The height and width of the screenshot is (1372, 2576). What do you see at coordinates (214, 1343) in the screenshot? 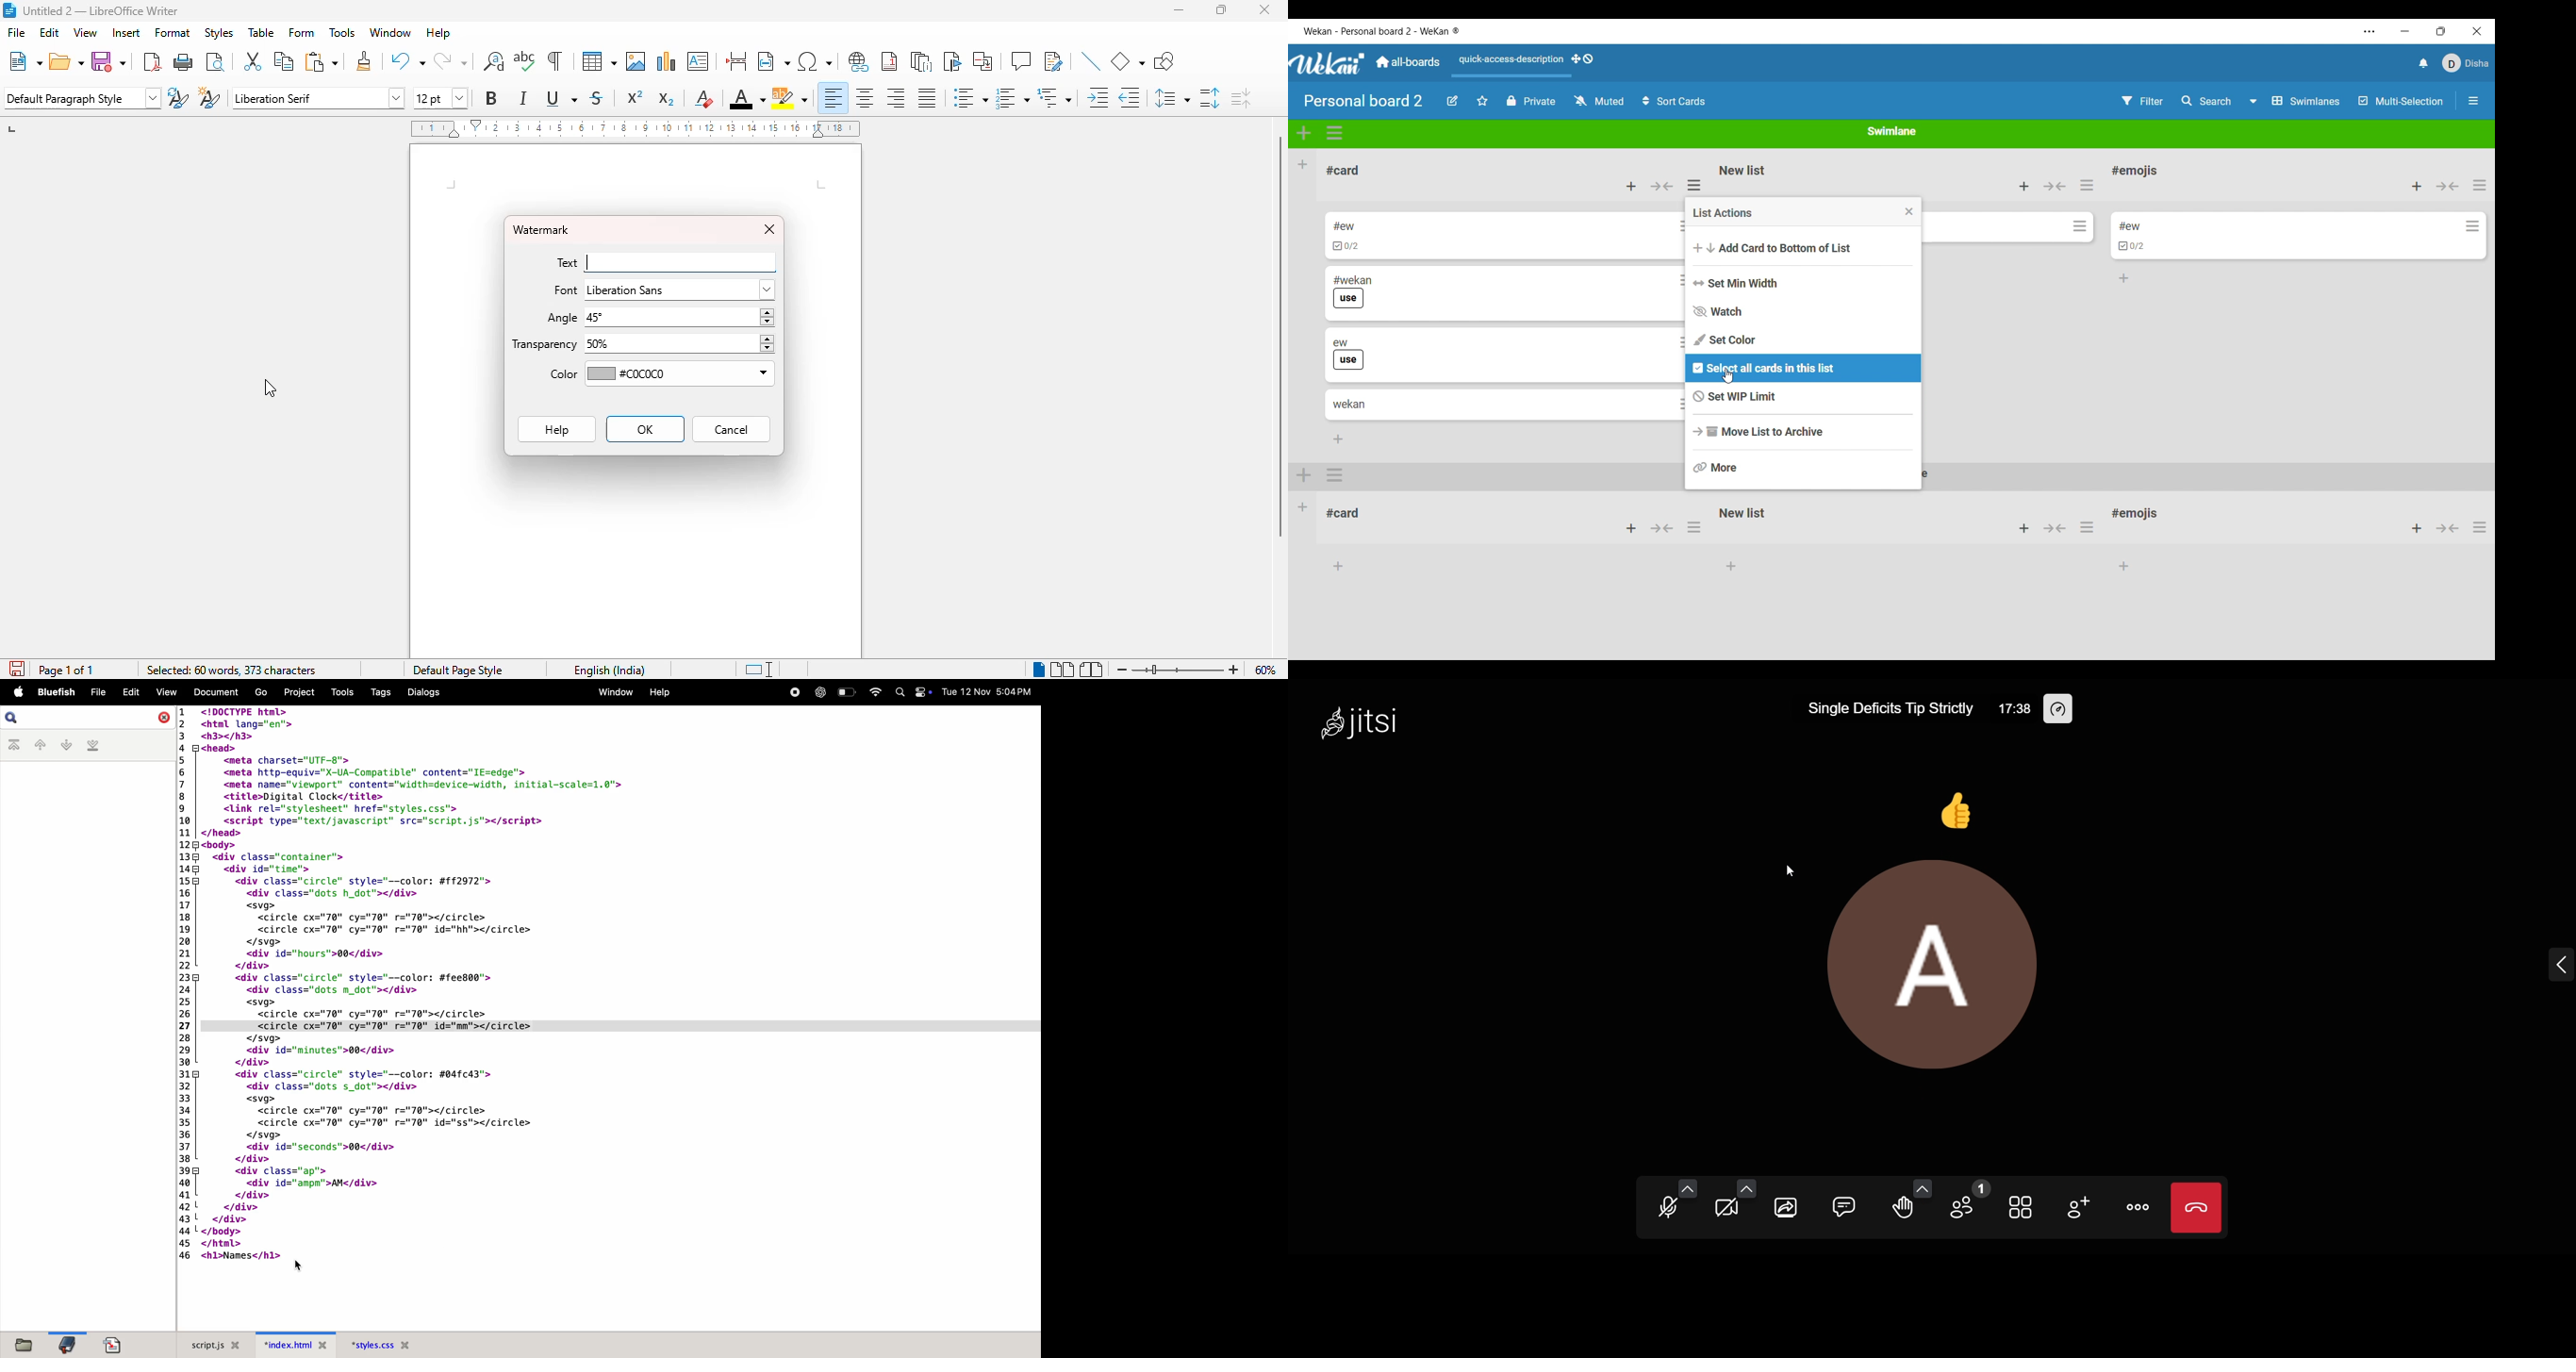
I see `script.js` at bounding box center [214, 1343].